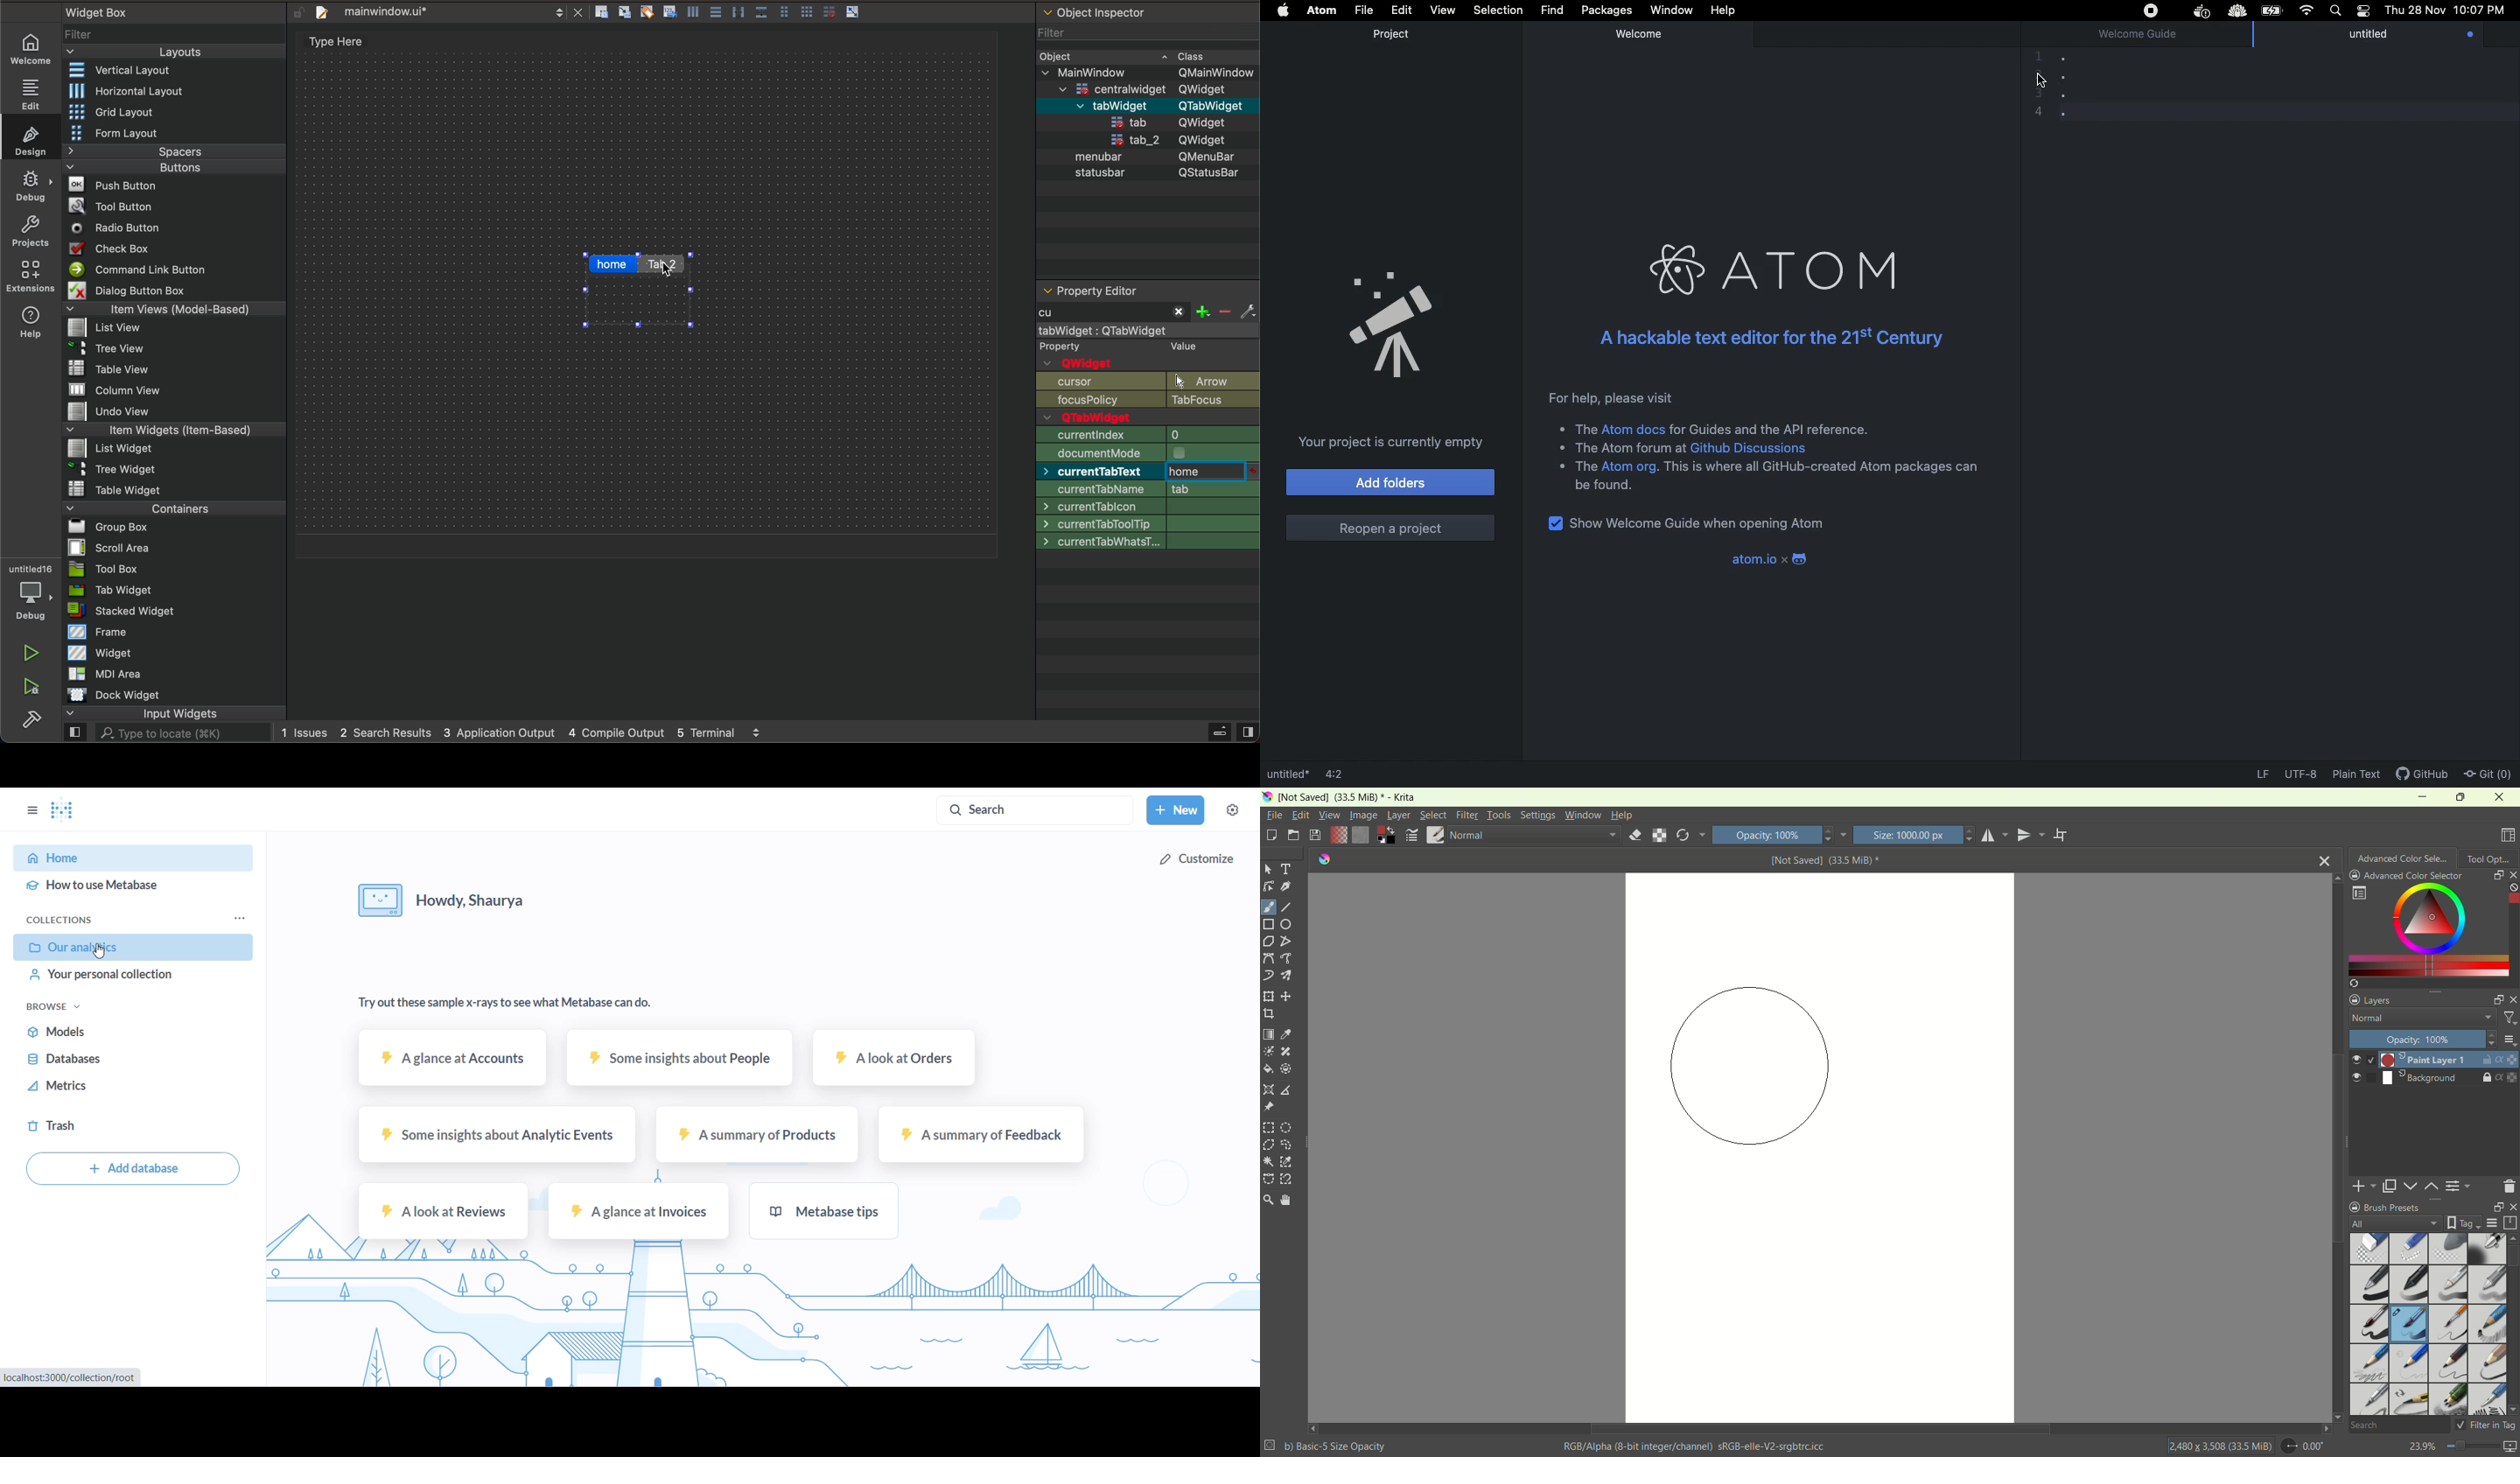 This screenshot has width=2520, height=1484. I want to click on zoom, so click(1268, 1200).